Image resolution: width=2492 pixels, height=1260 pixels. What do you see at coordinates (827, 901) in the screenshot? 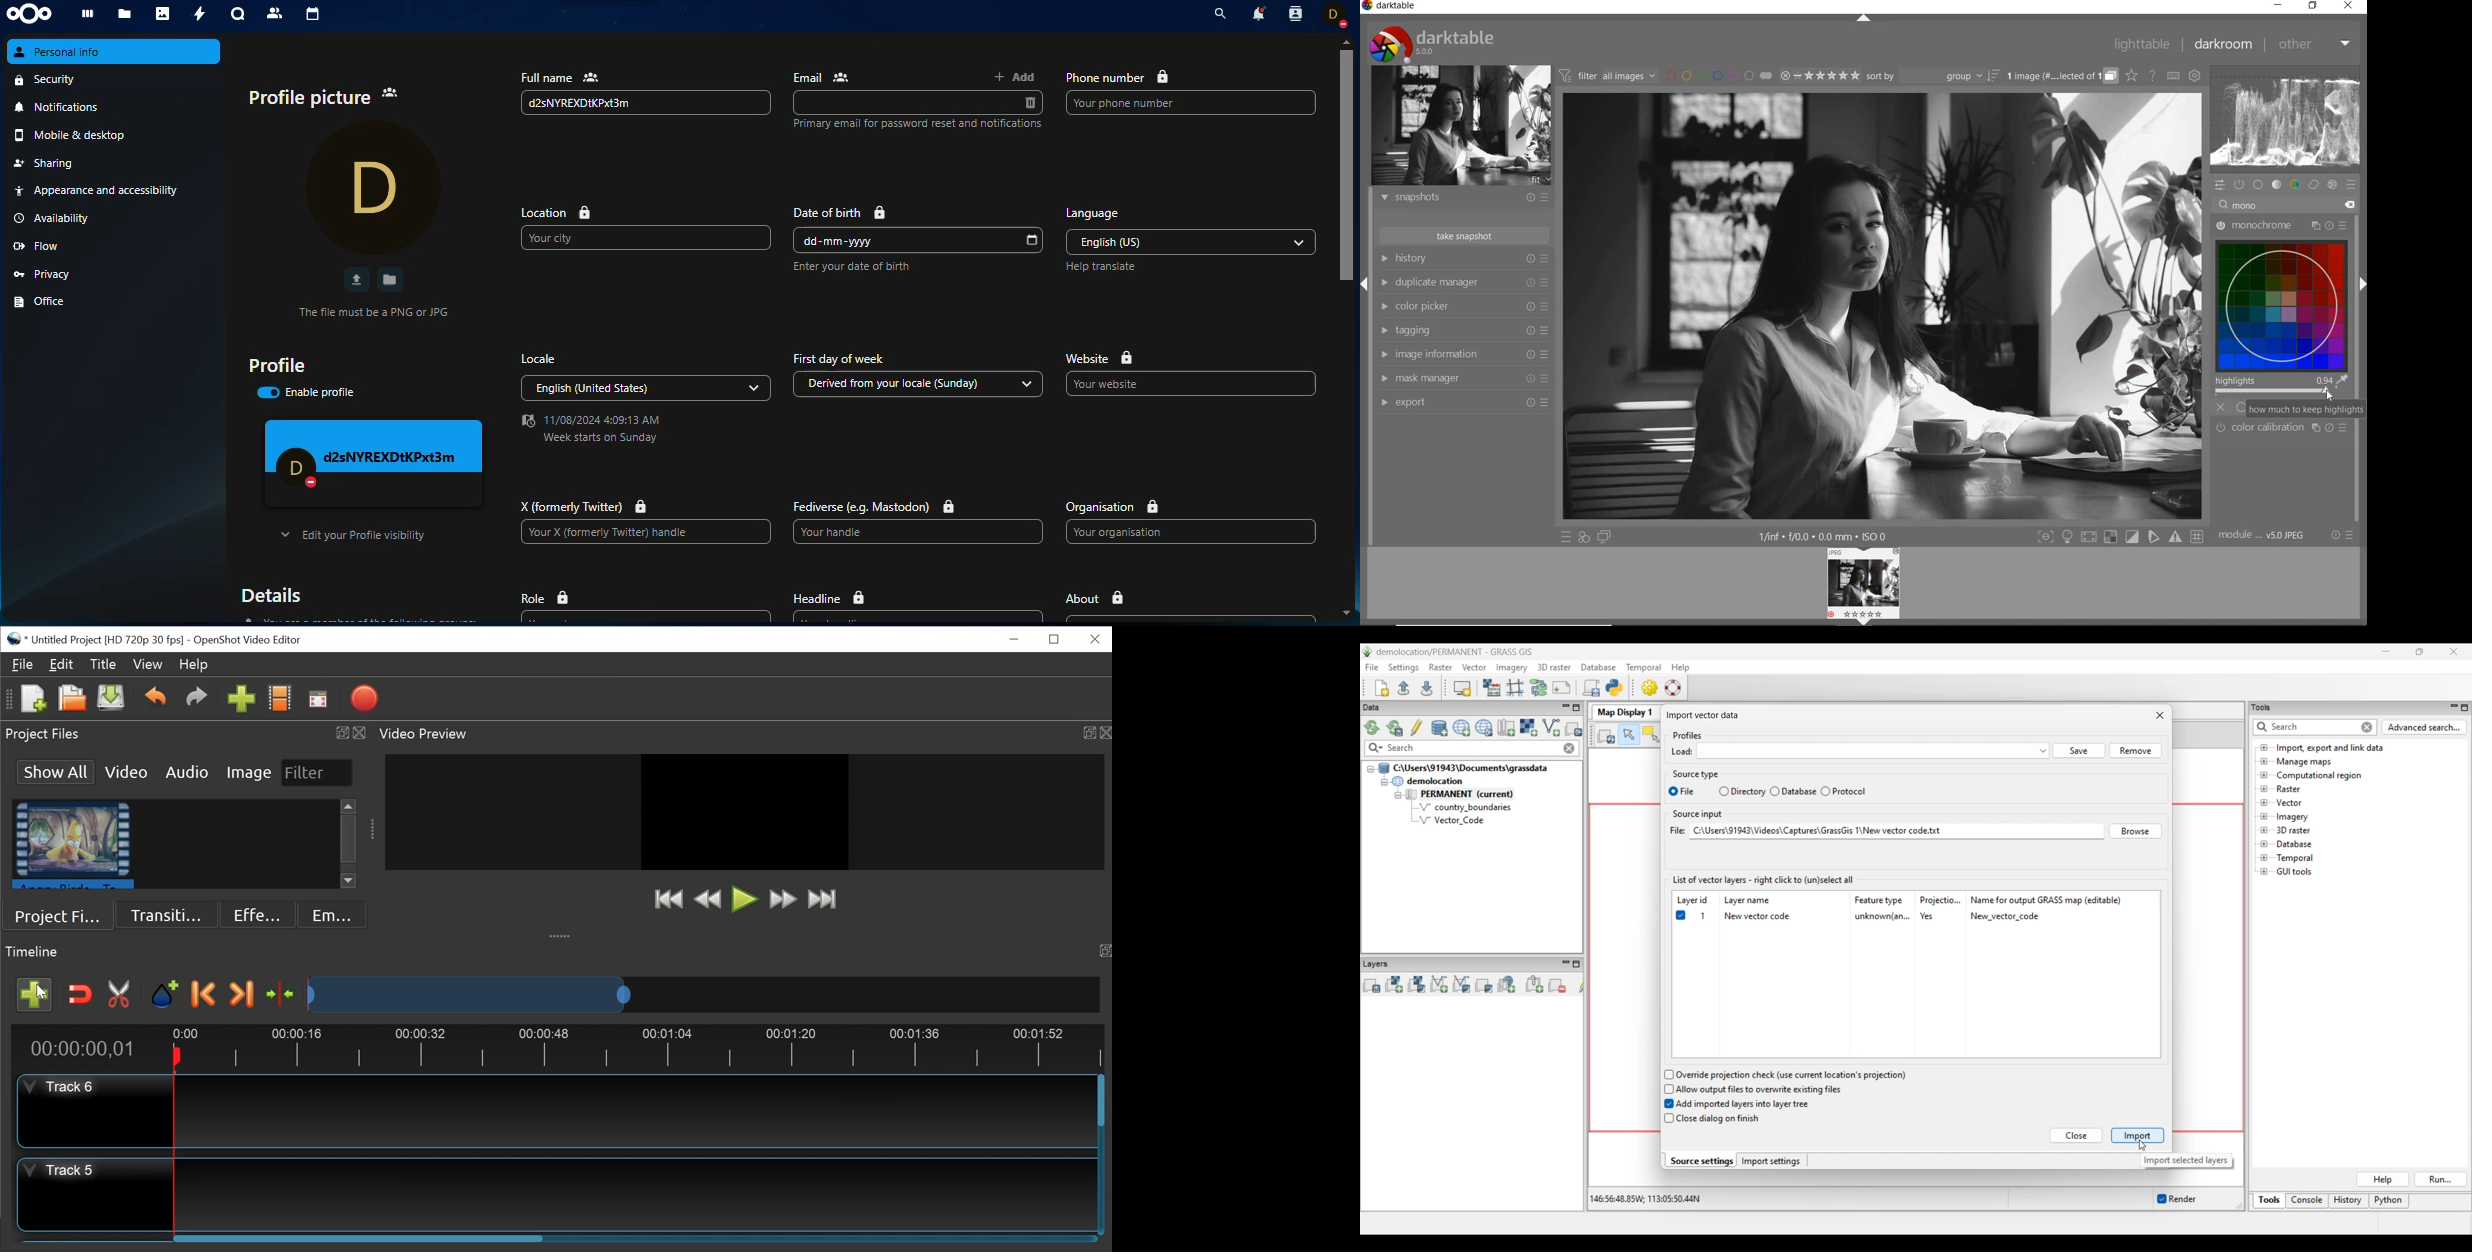
I see `Jump to End` at bounding box center [827, 901].